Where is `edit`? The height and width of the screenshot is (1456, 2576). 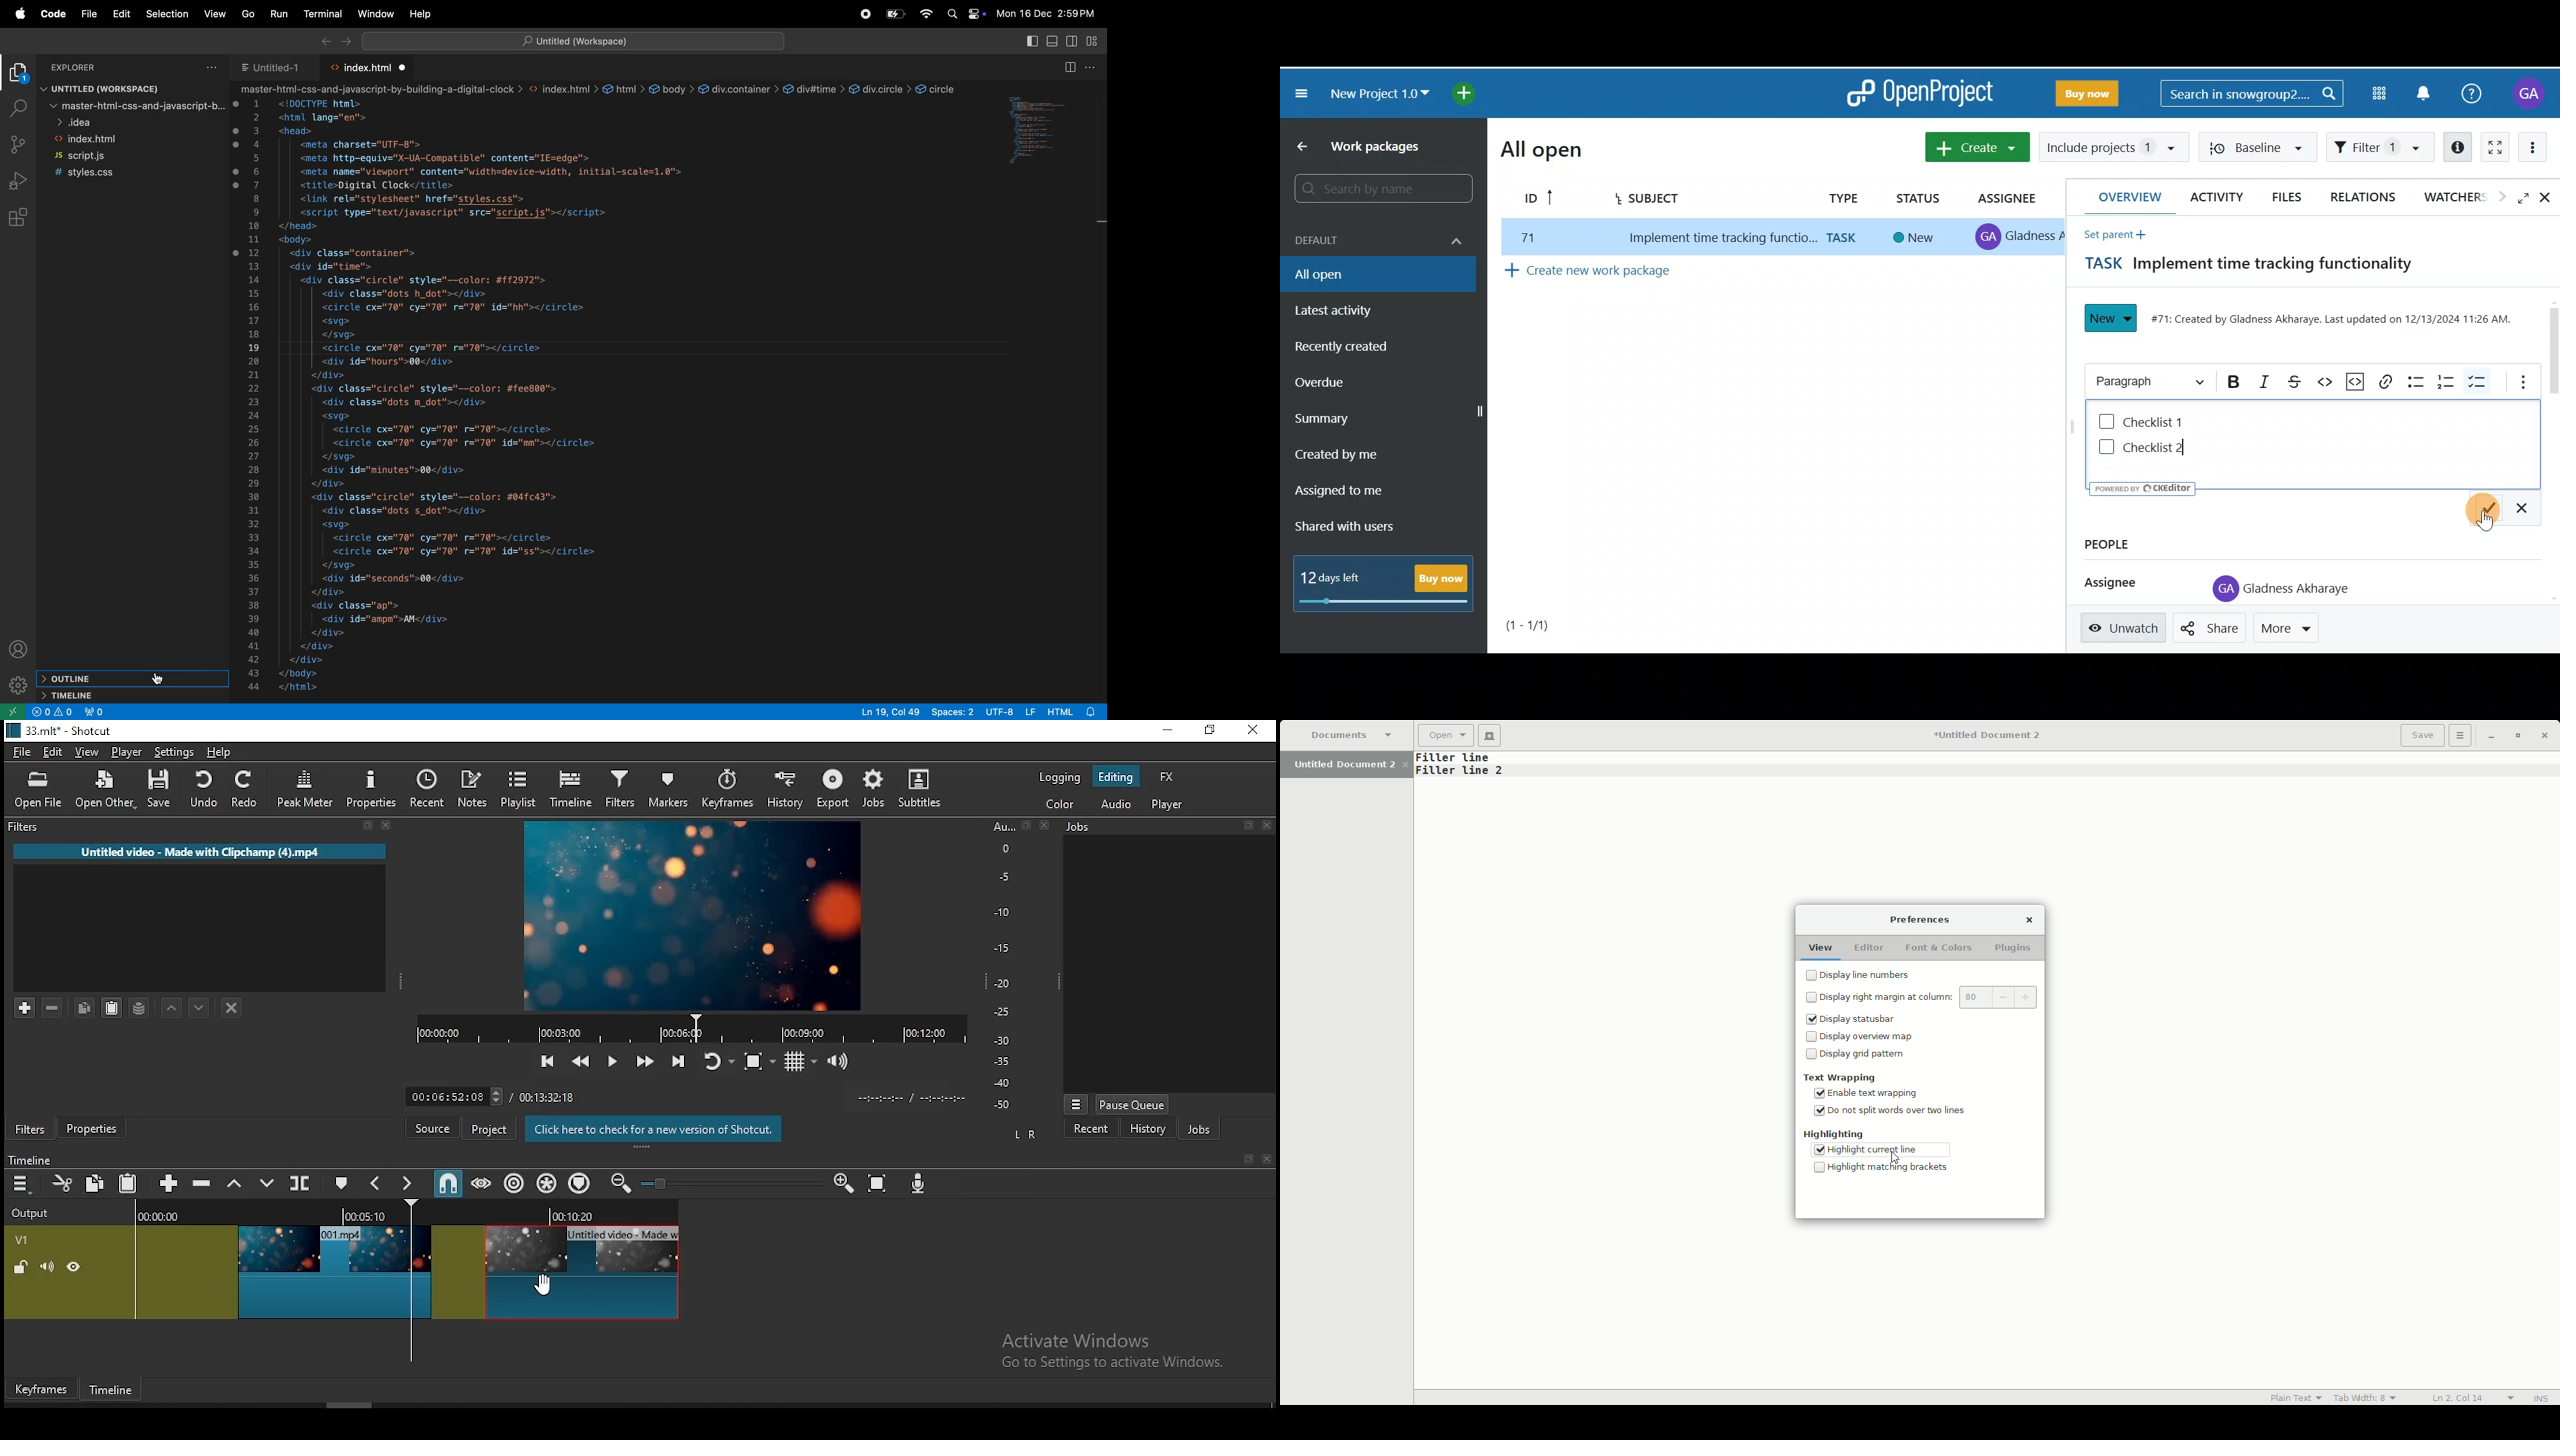 edit is located at coordinates (53, 751).